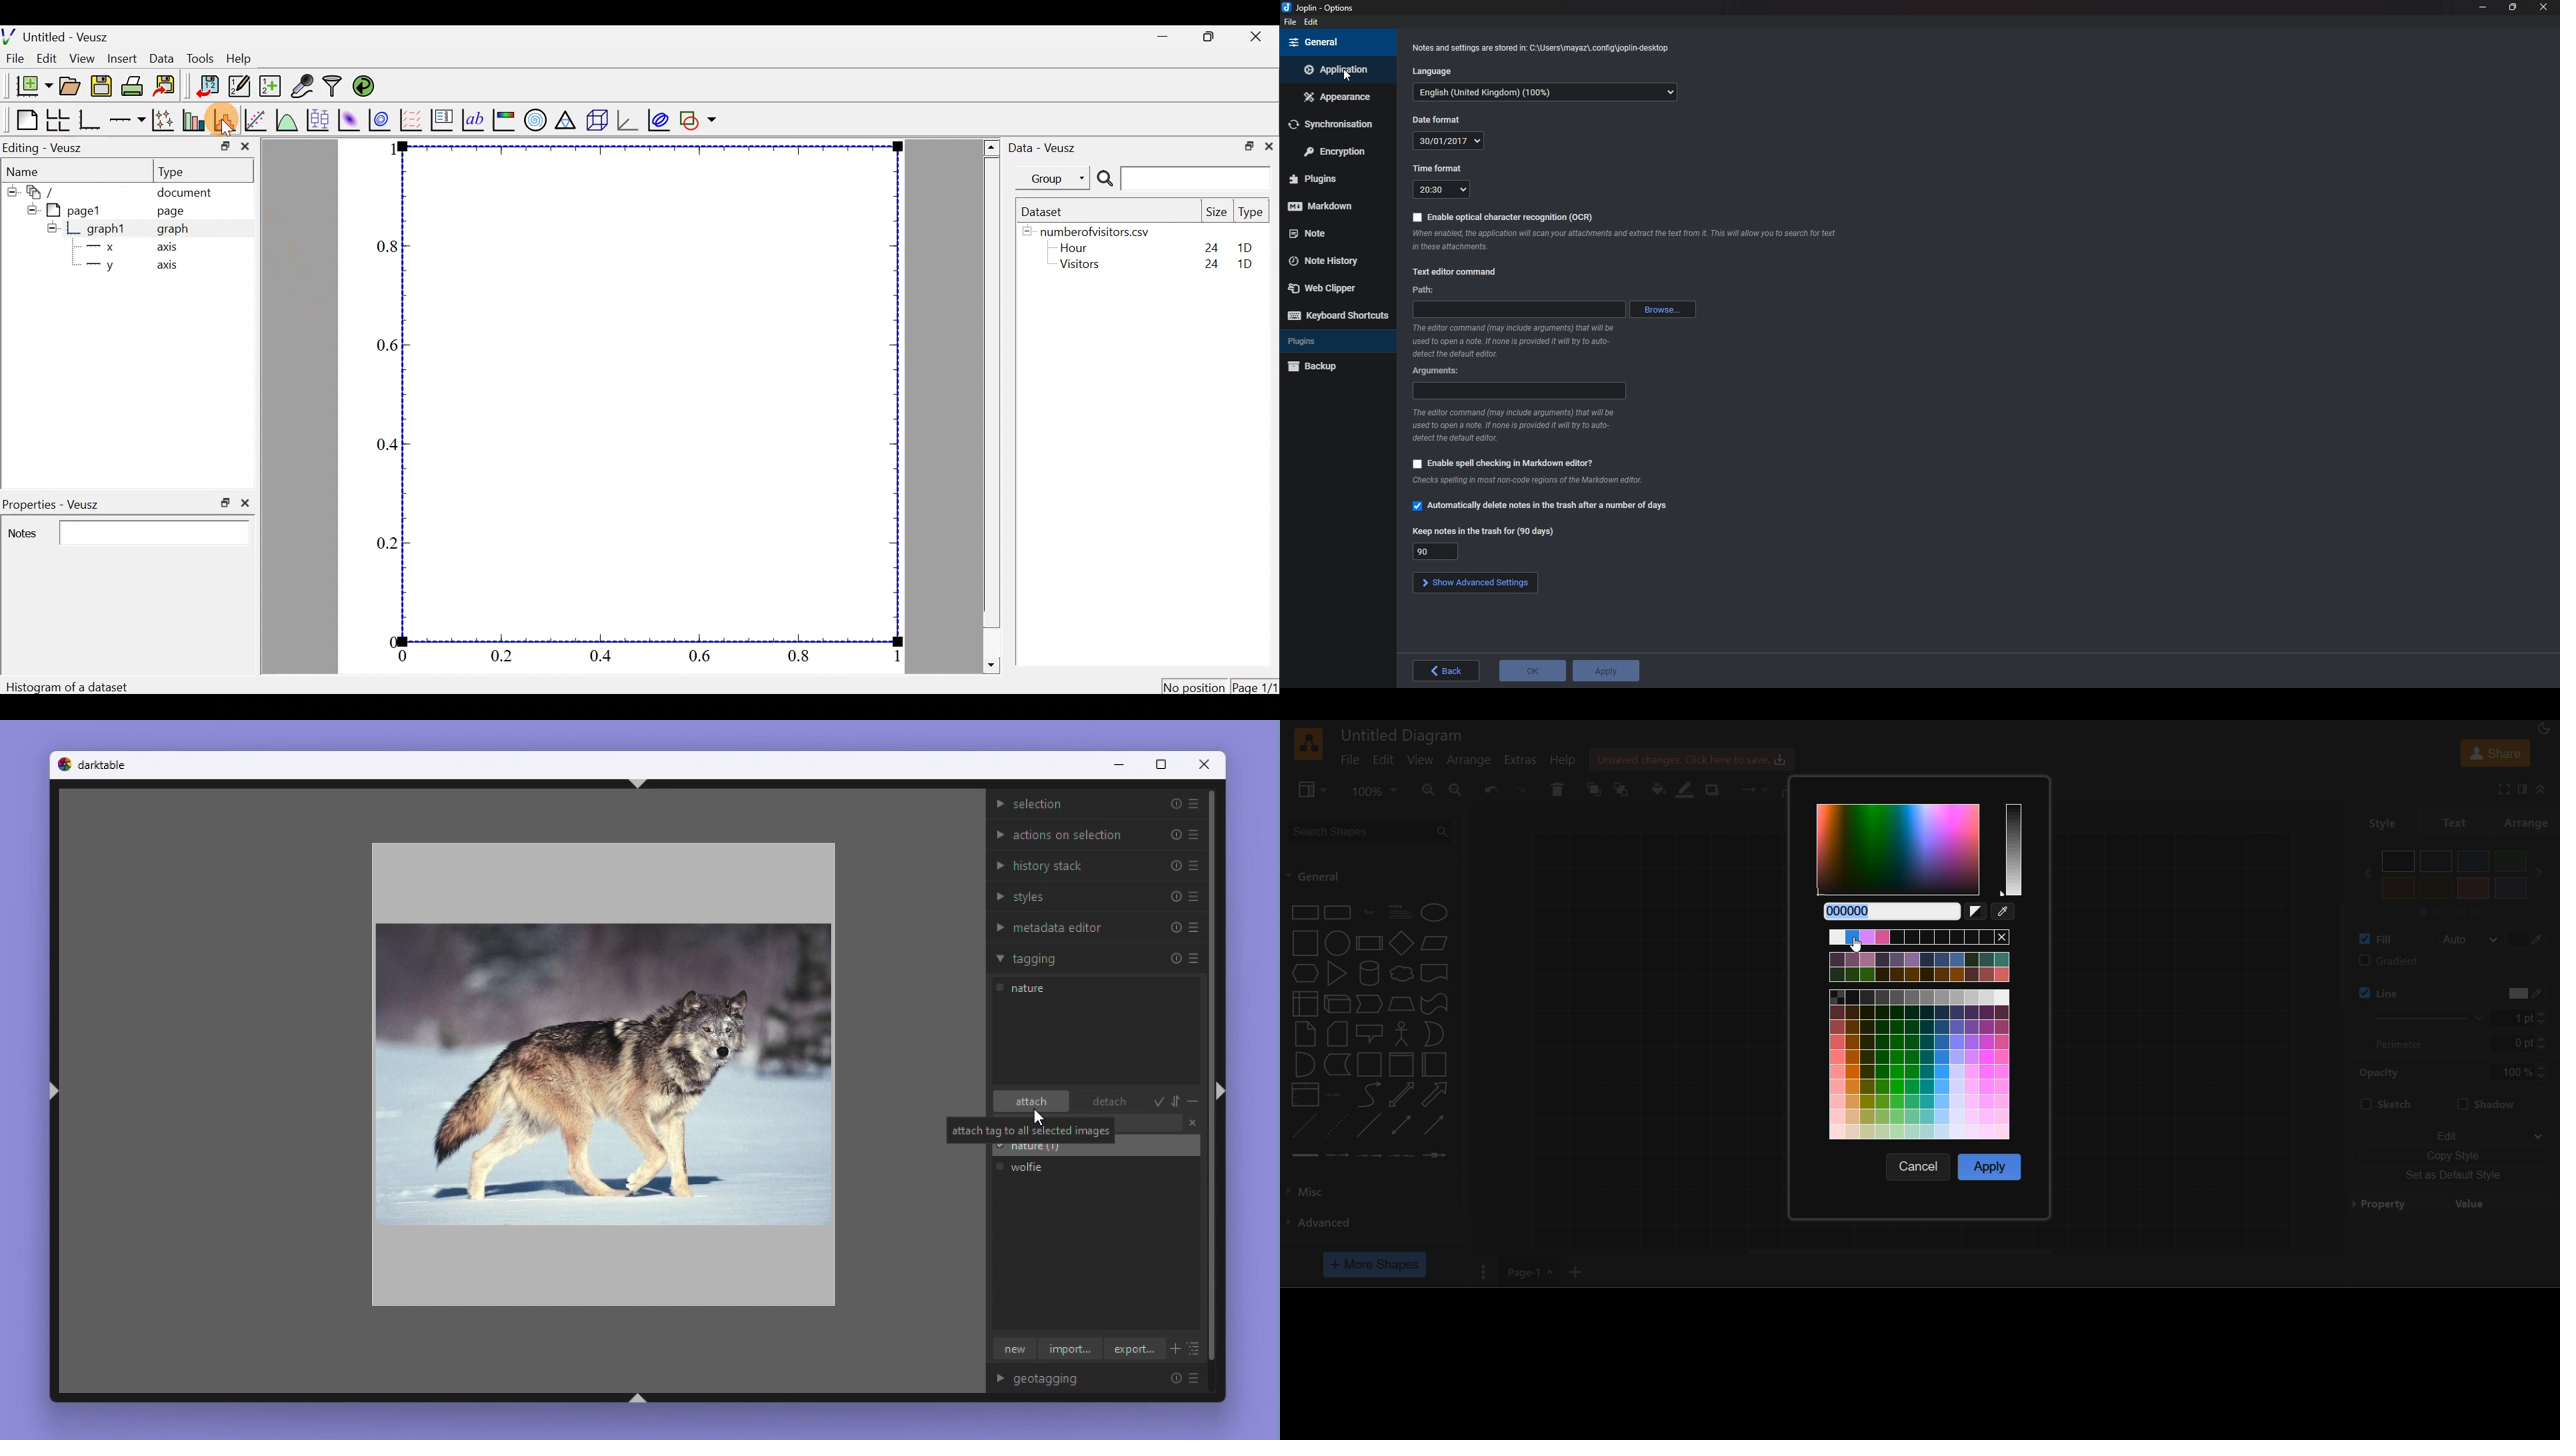 Image resolution: width=2576 pixels, height=1456 pixels. What do you see at coordinates (2469, 940) in the screenshot?
I see `auto` at bounding box center [2469, 940].